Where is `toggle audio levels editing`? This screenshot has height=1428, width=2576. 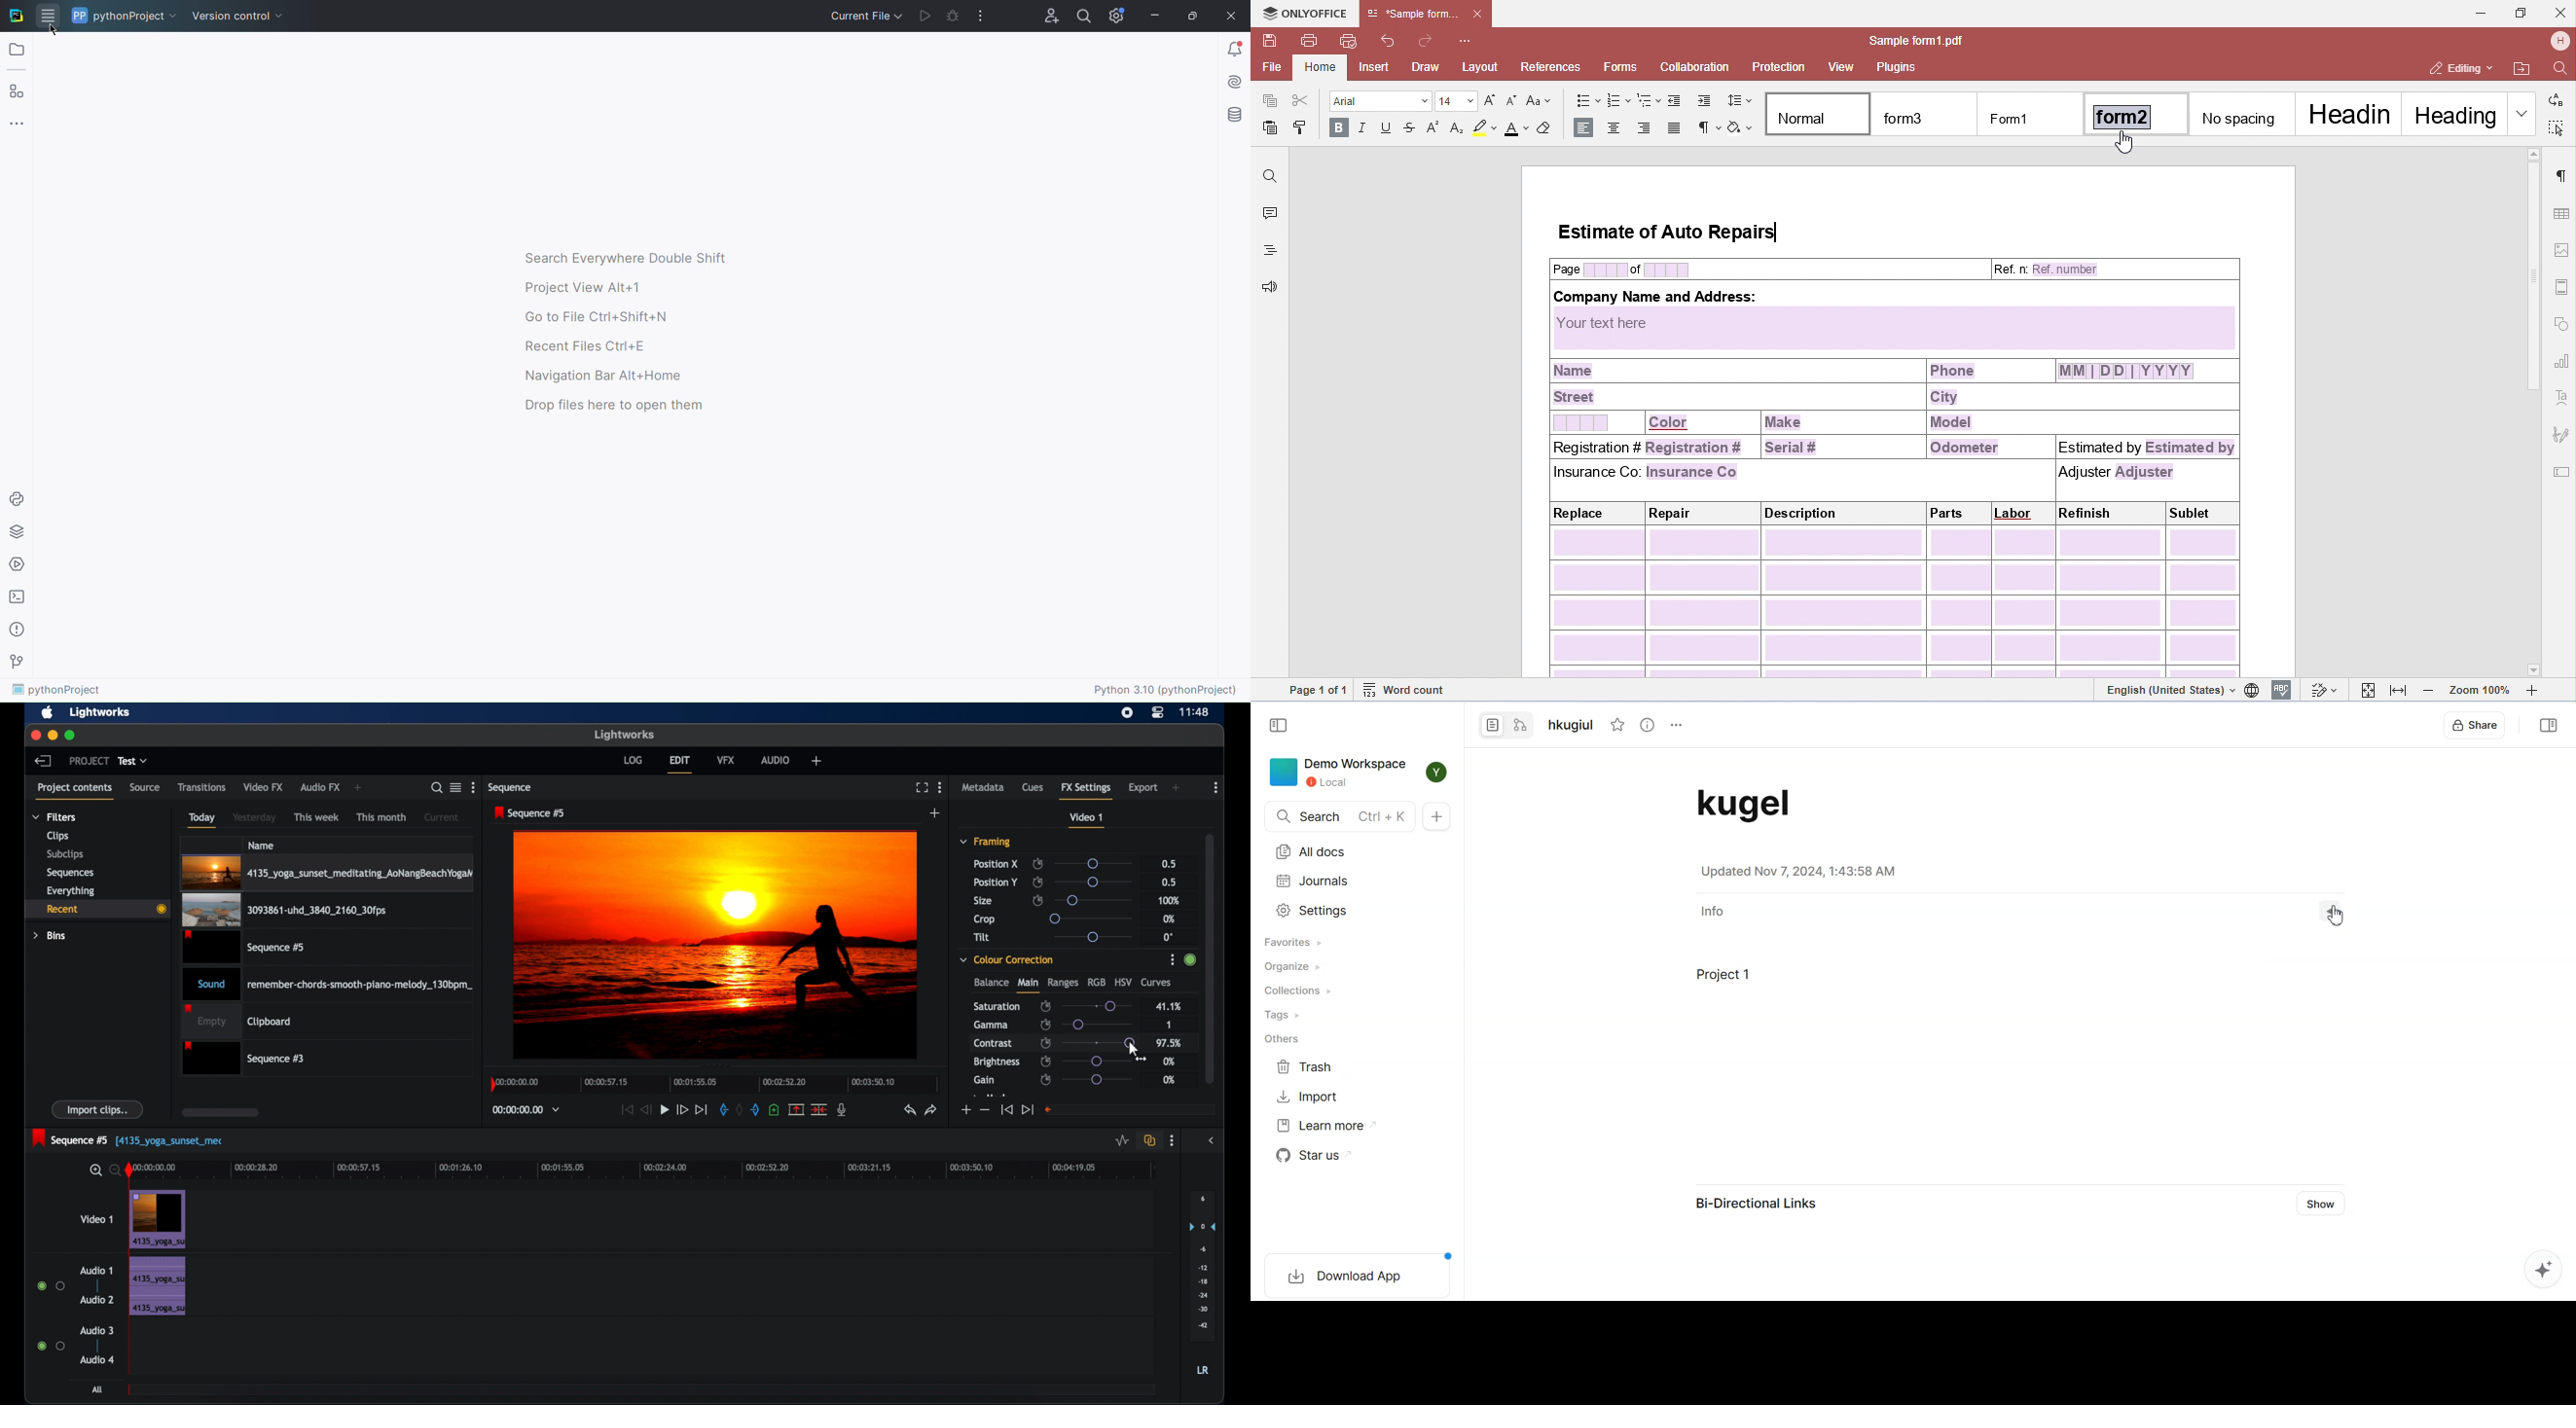 toggle audio levels editing is located at coordinates (1121, 1140).